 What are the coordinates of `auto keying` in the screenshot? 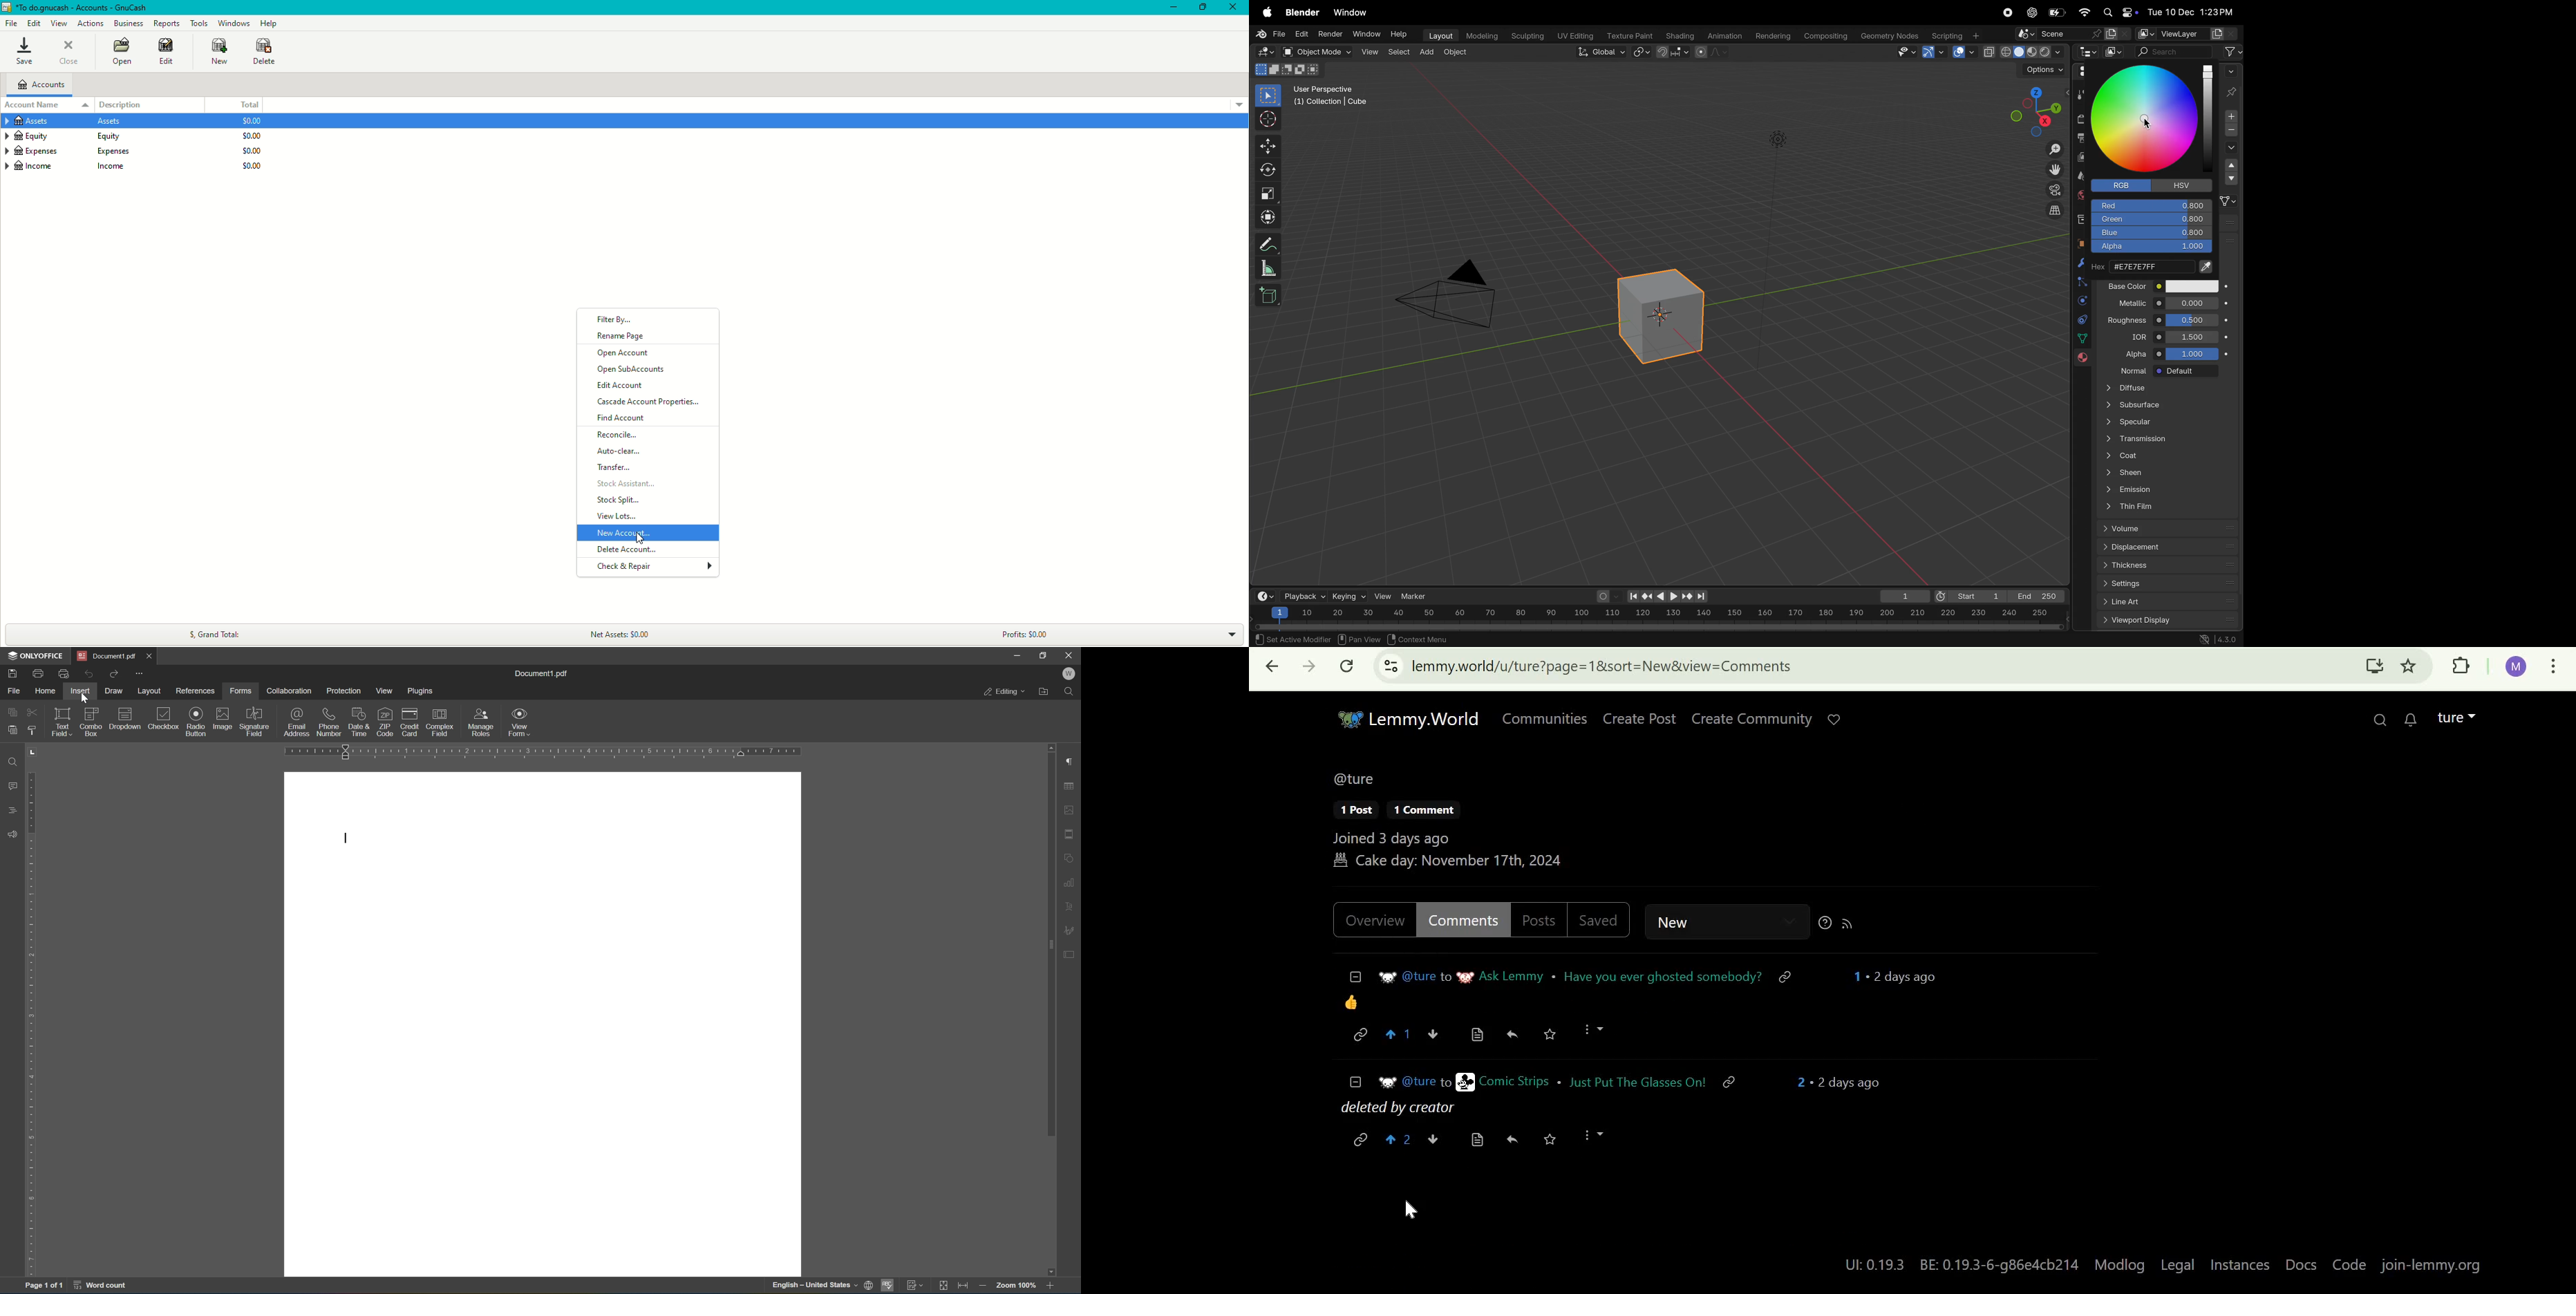 It's located at (1607, 596).